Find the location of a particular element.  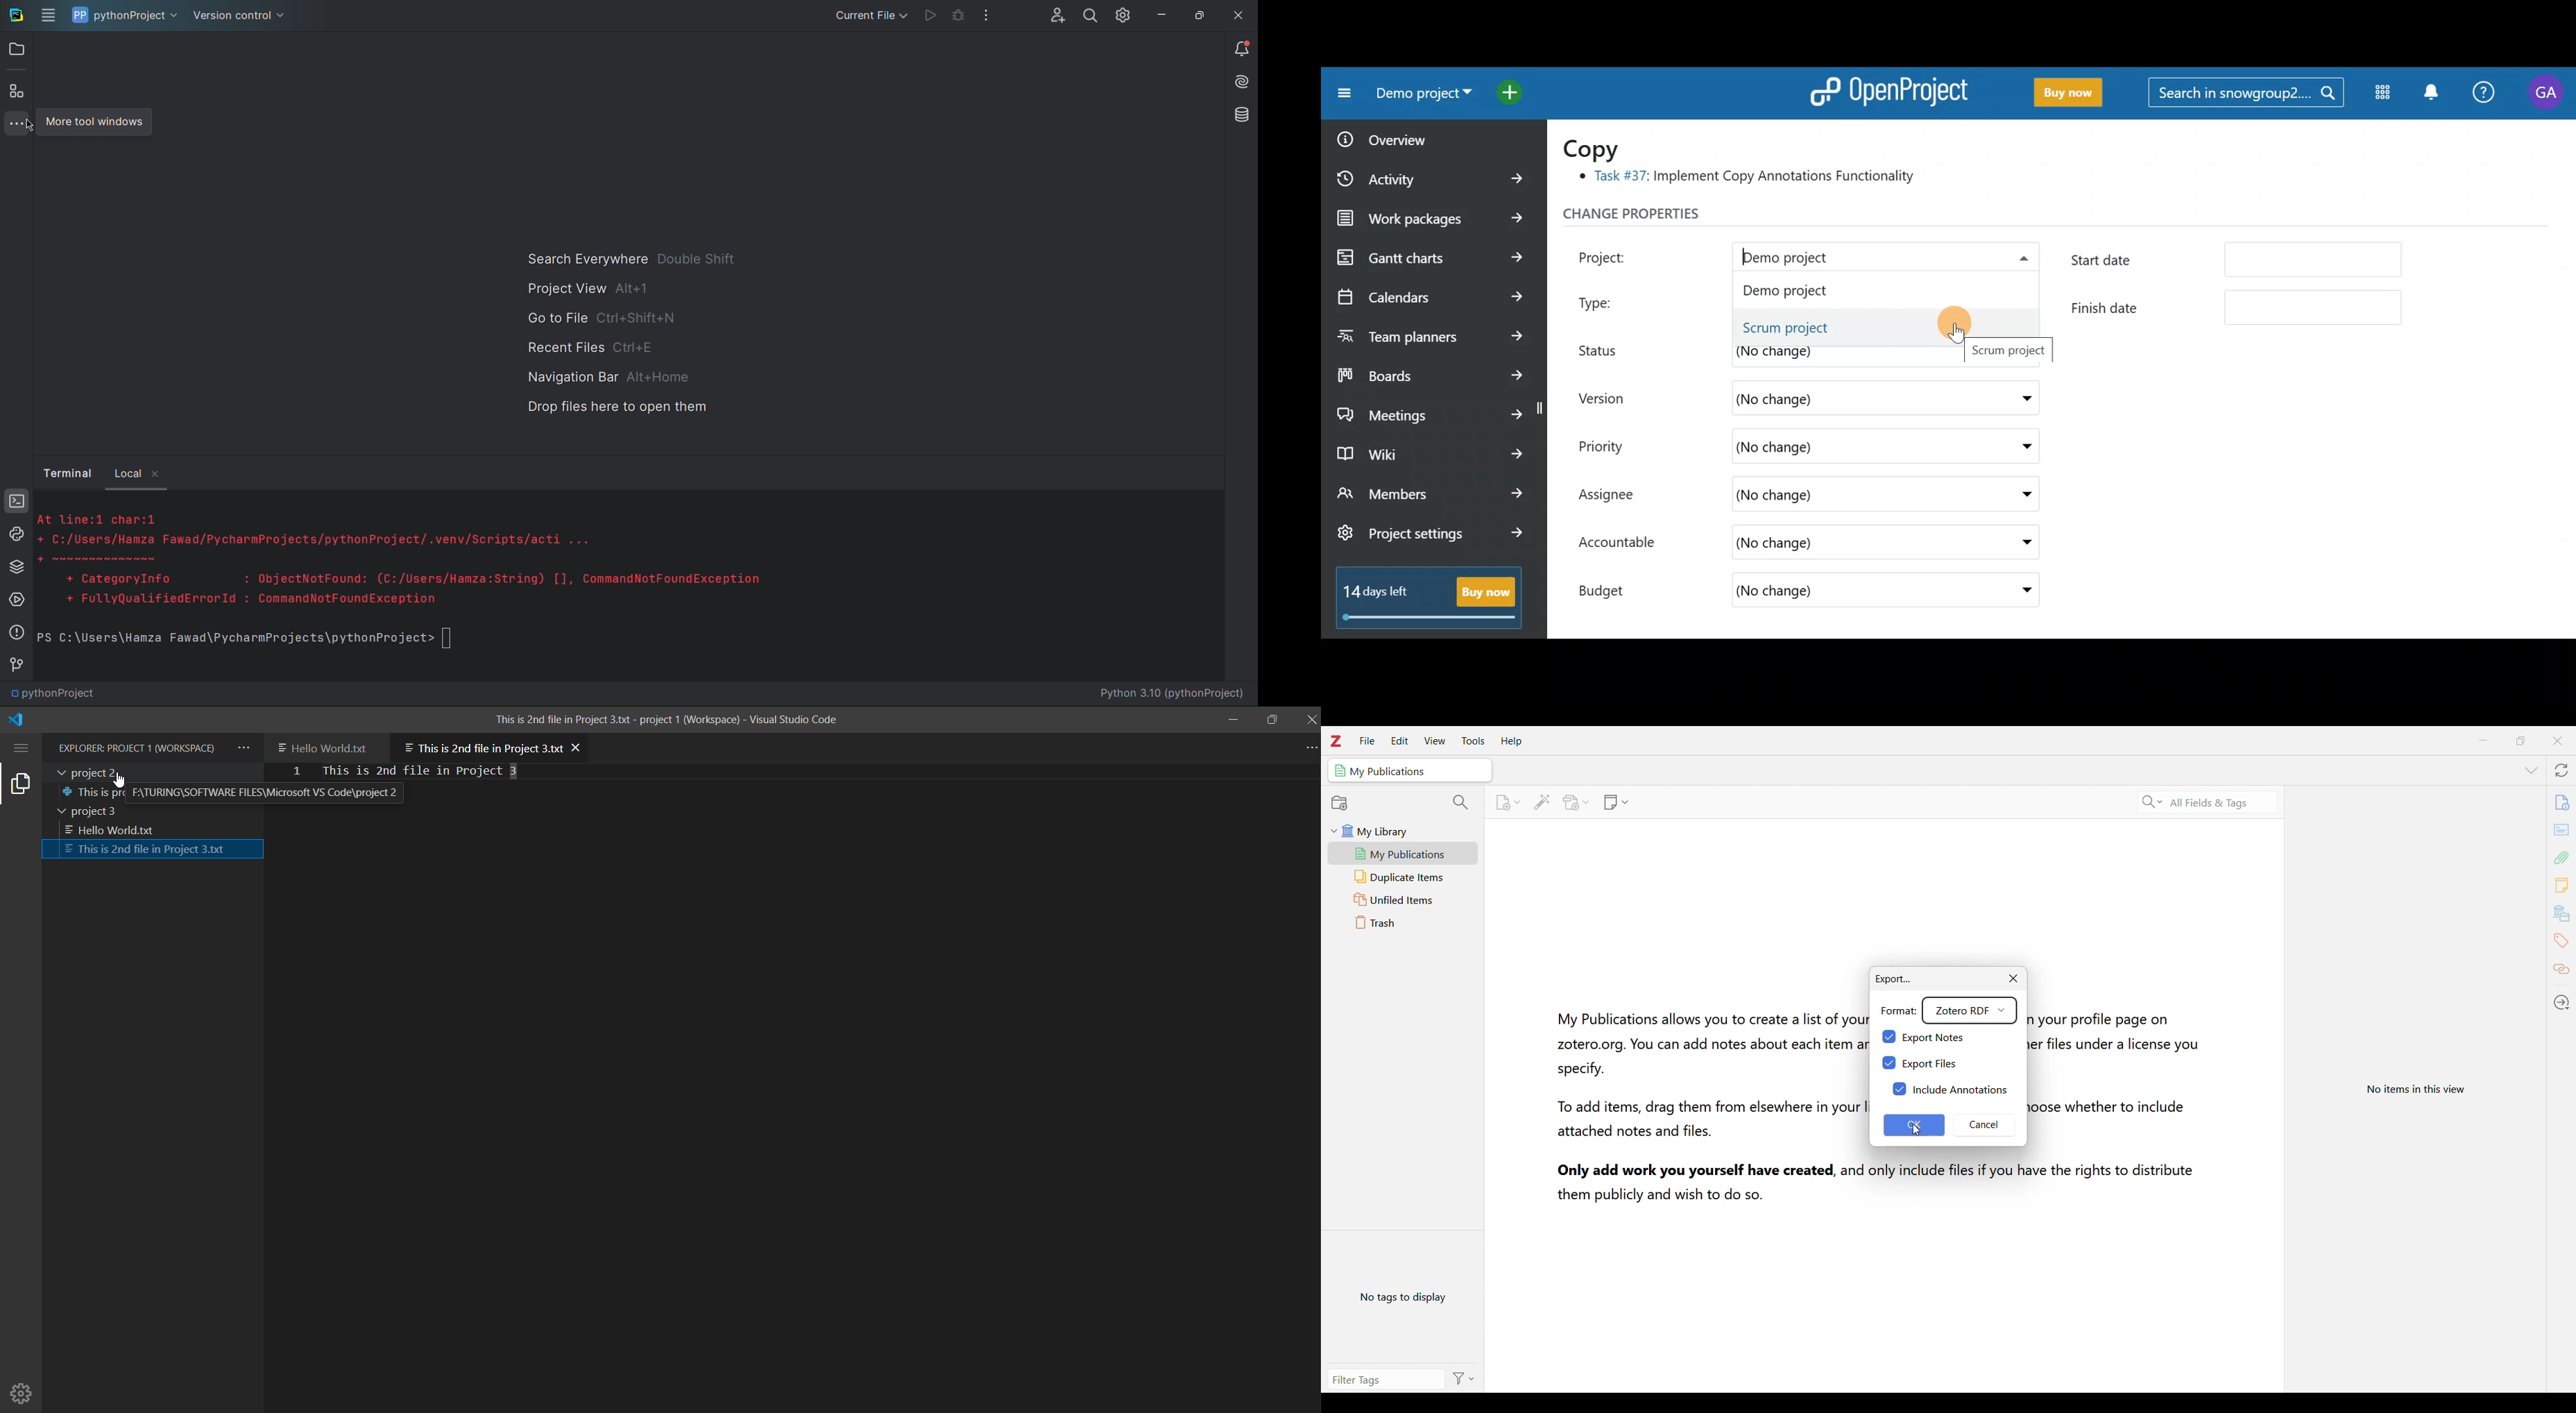

Selected search criteria is located at coordinates (2210, 803).